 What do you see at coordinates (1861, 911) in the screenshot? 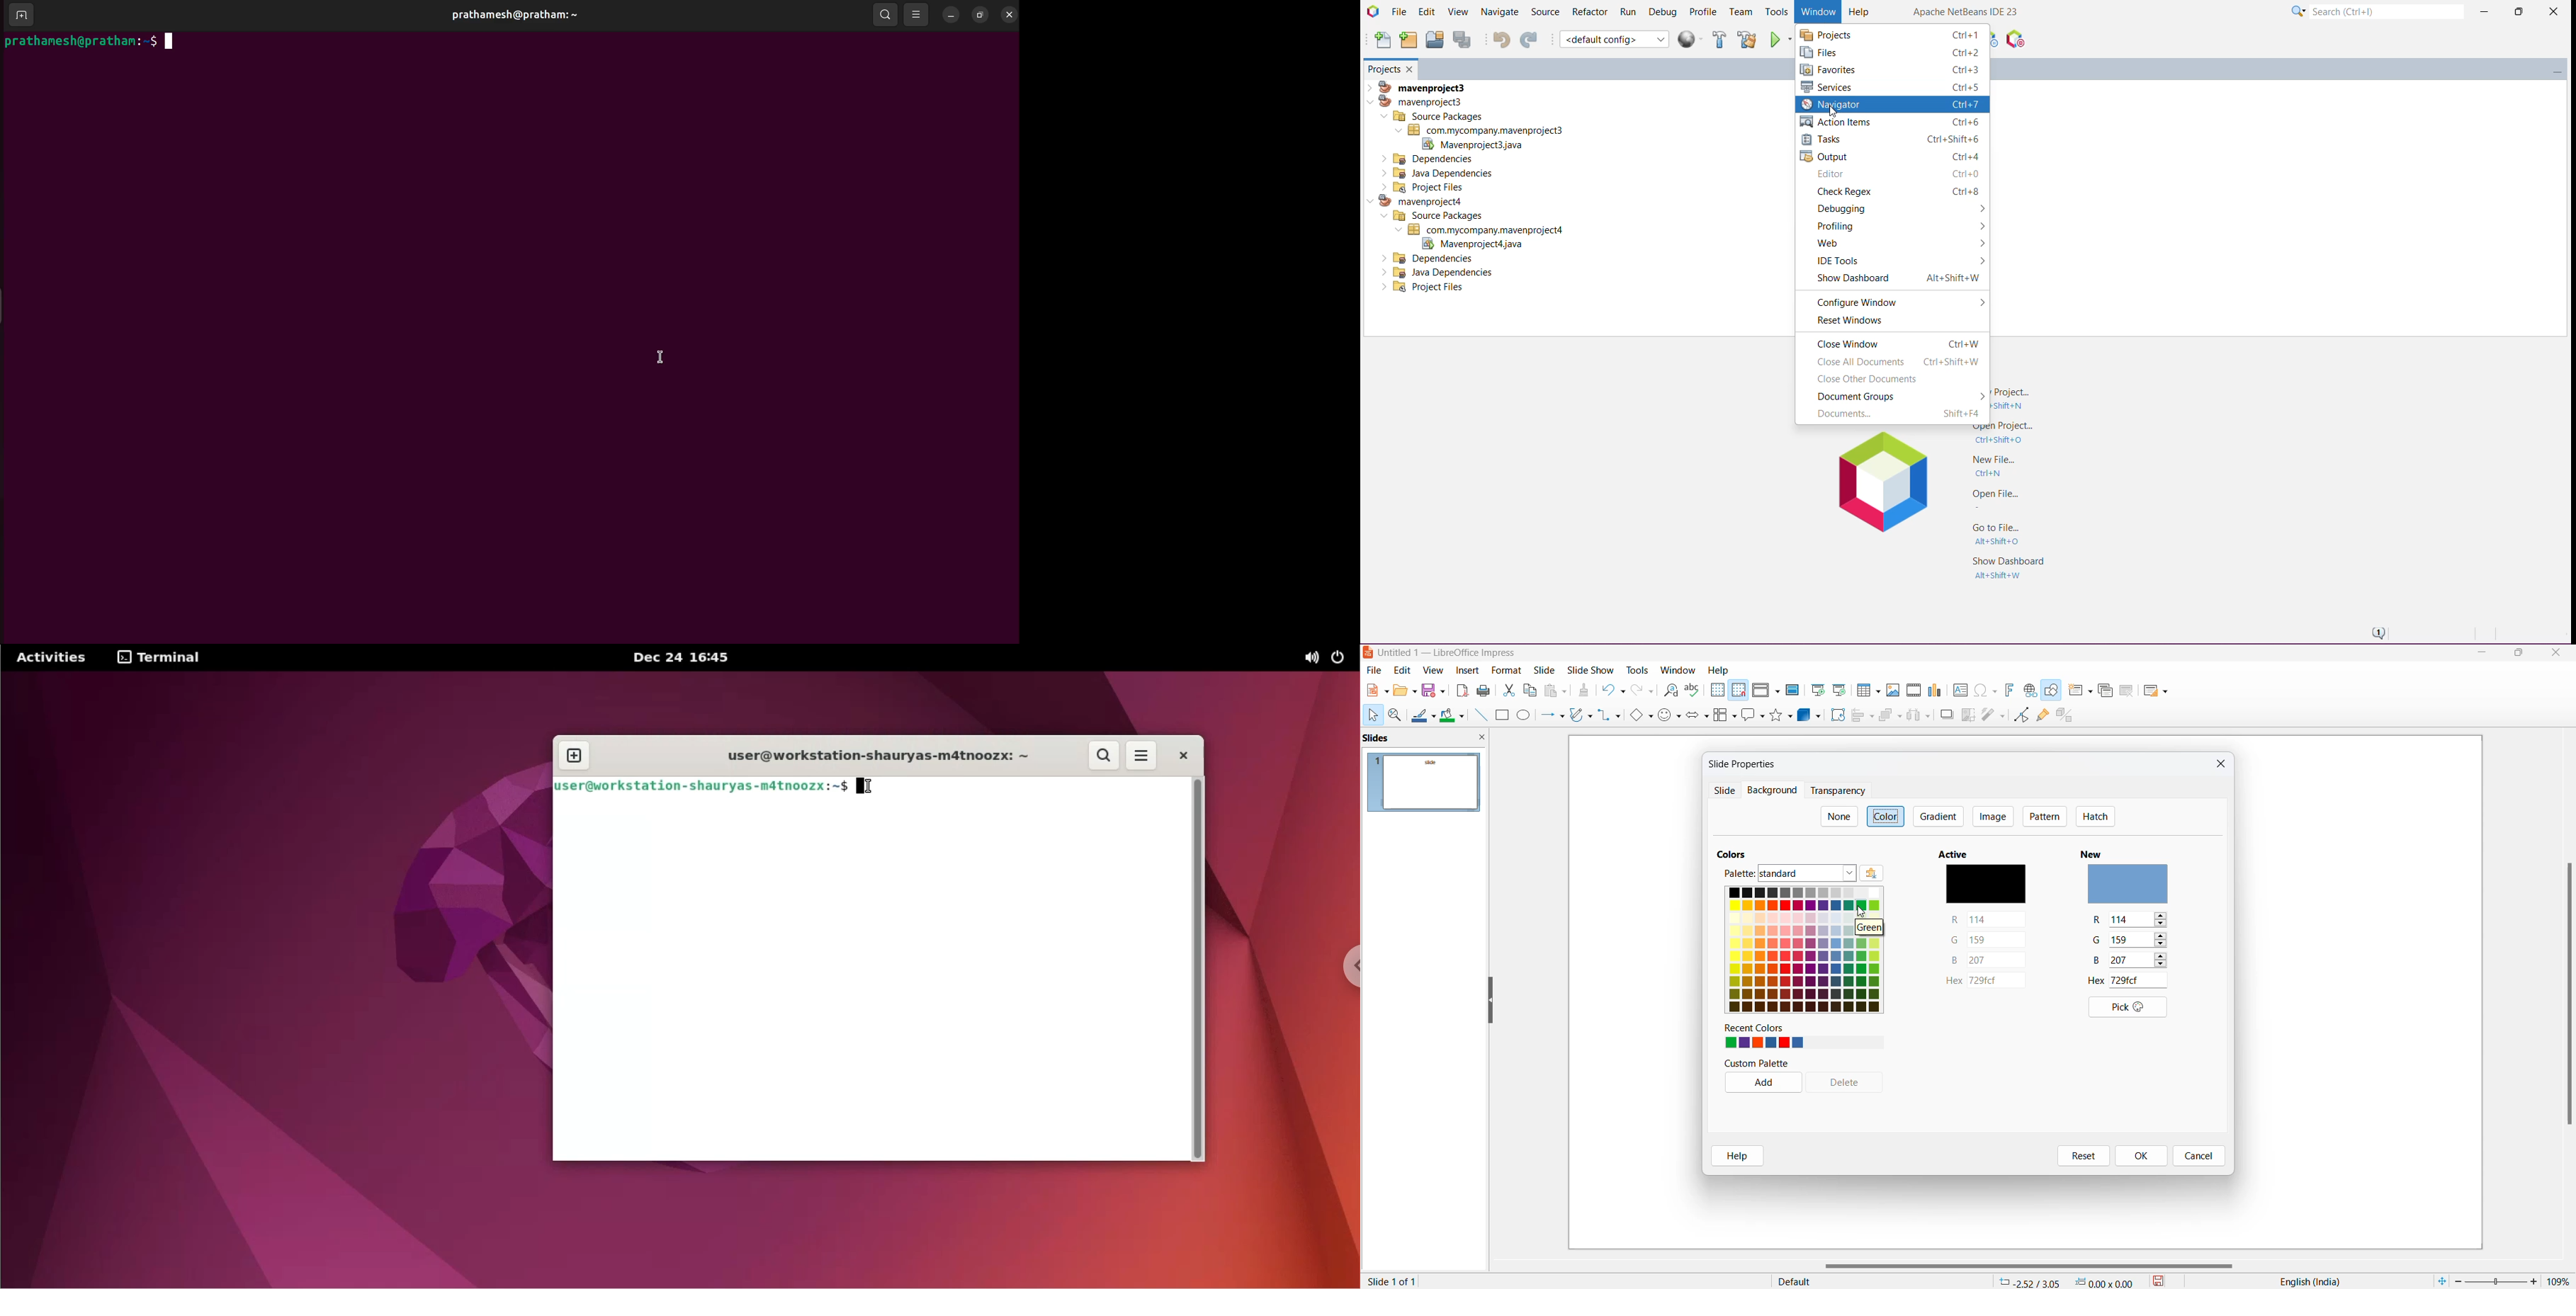
I see `cursor` at bounding box center [1861, 911].